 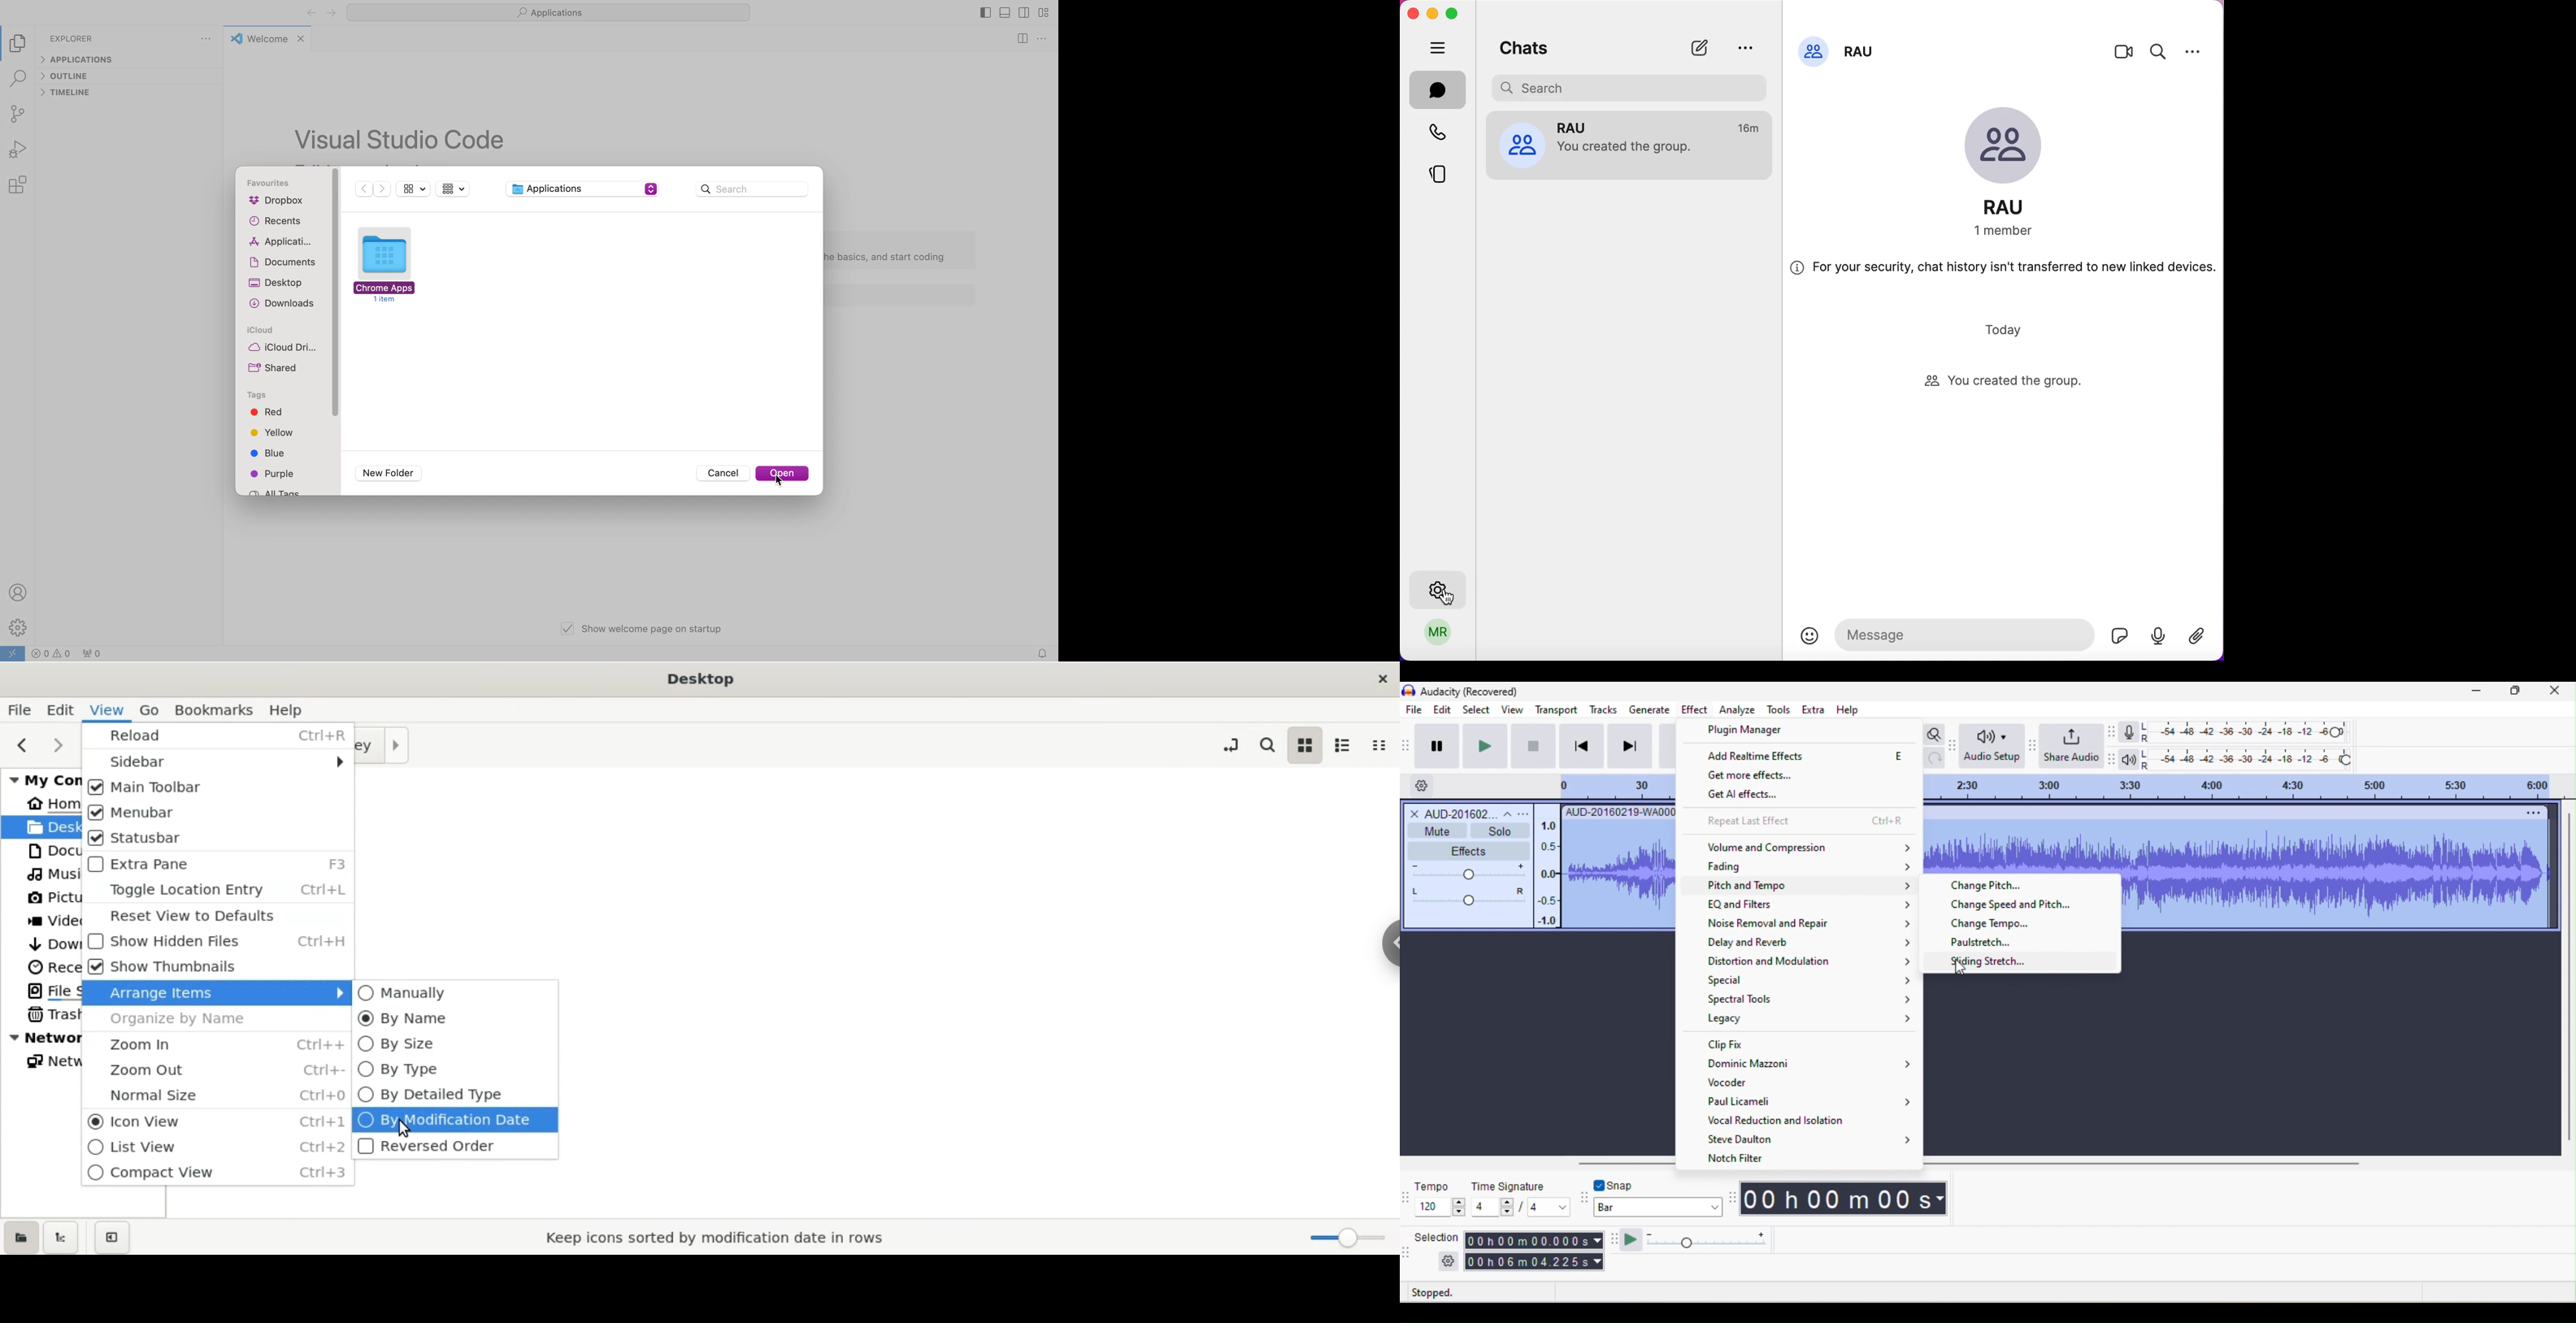 What do you see at coordinates (21, 44) in the screenshot?
I see `explorer` at bounding box center [21, 44].